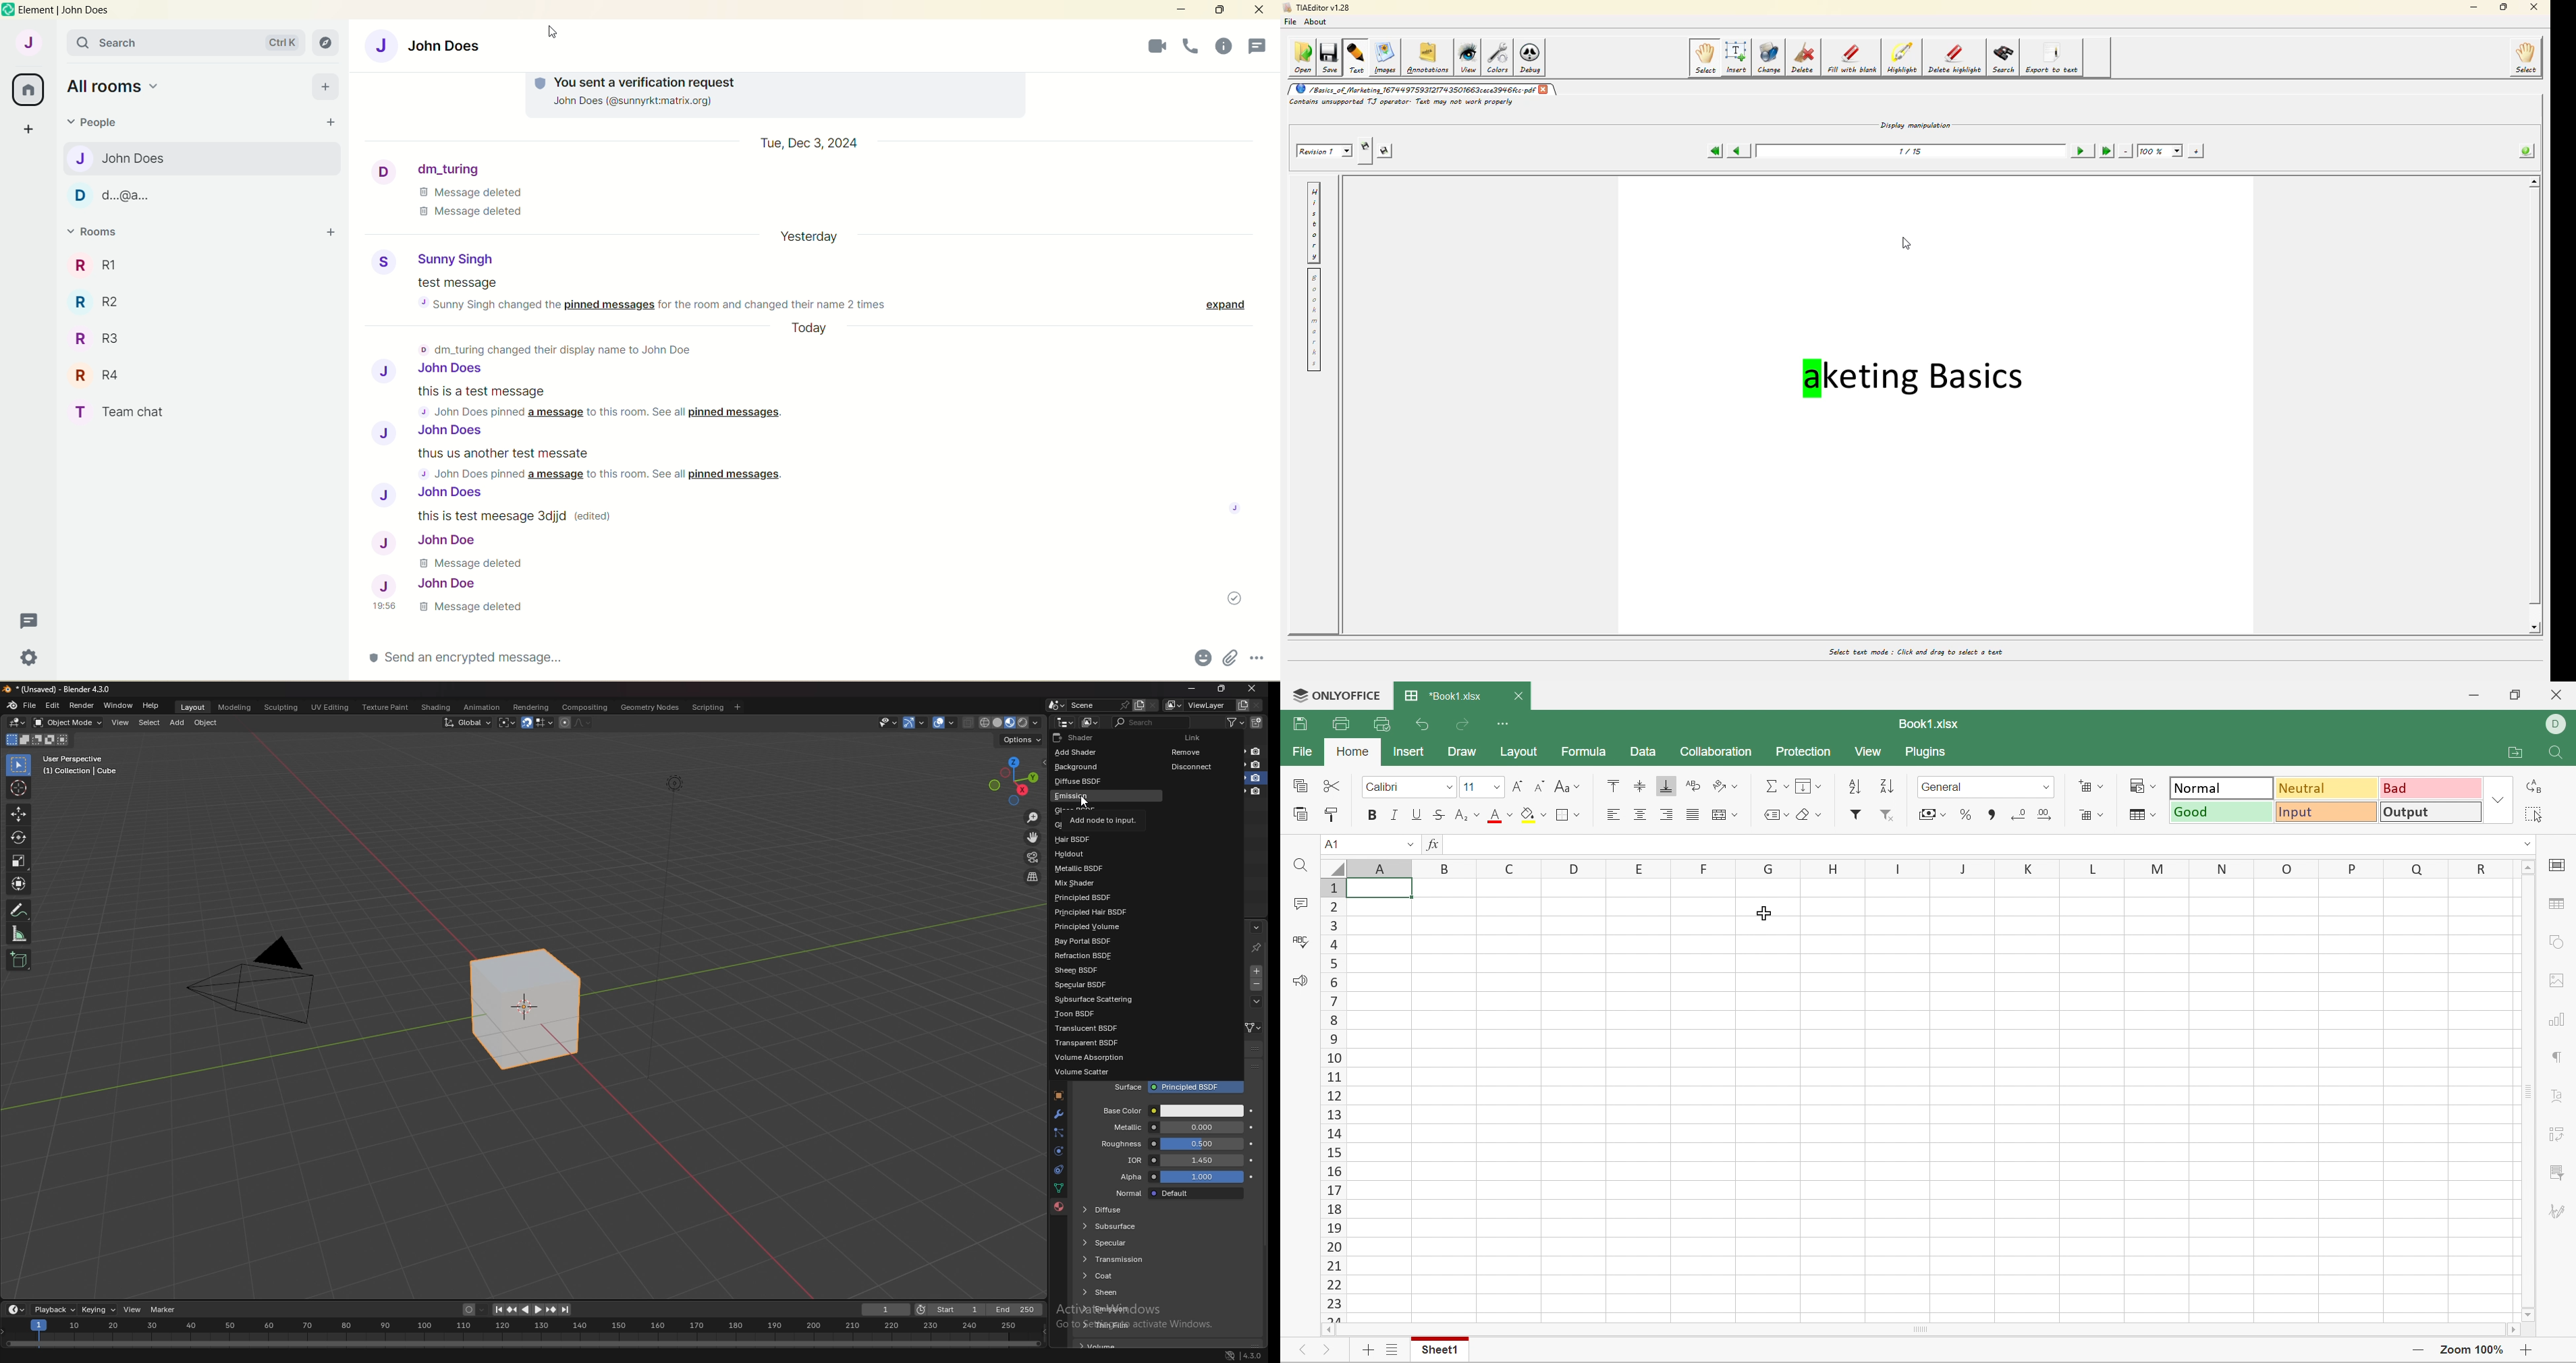 The width and height of the screenshot is (2576, 1372). Describe the element at coordinates (1059, 1206) in the screenshot. I see `material` at that location.